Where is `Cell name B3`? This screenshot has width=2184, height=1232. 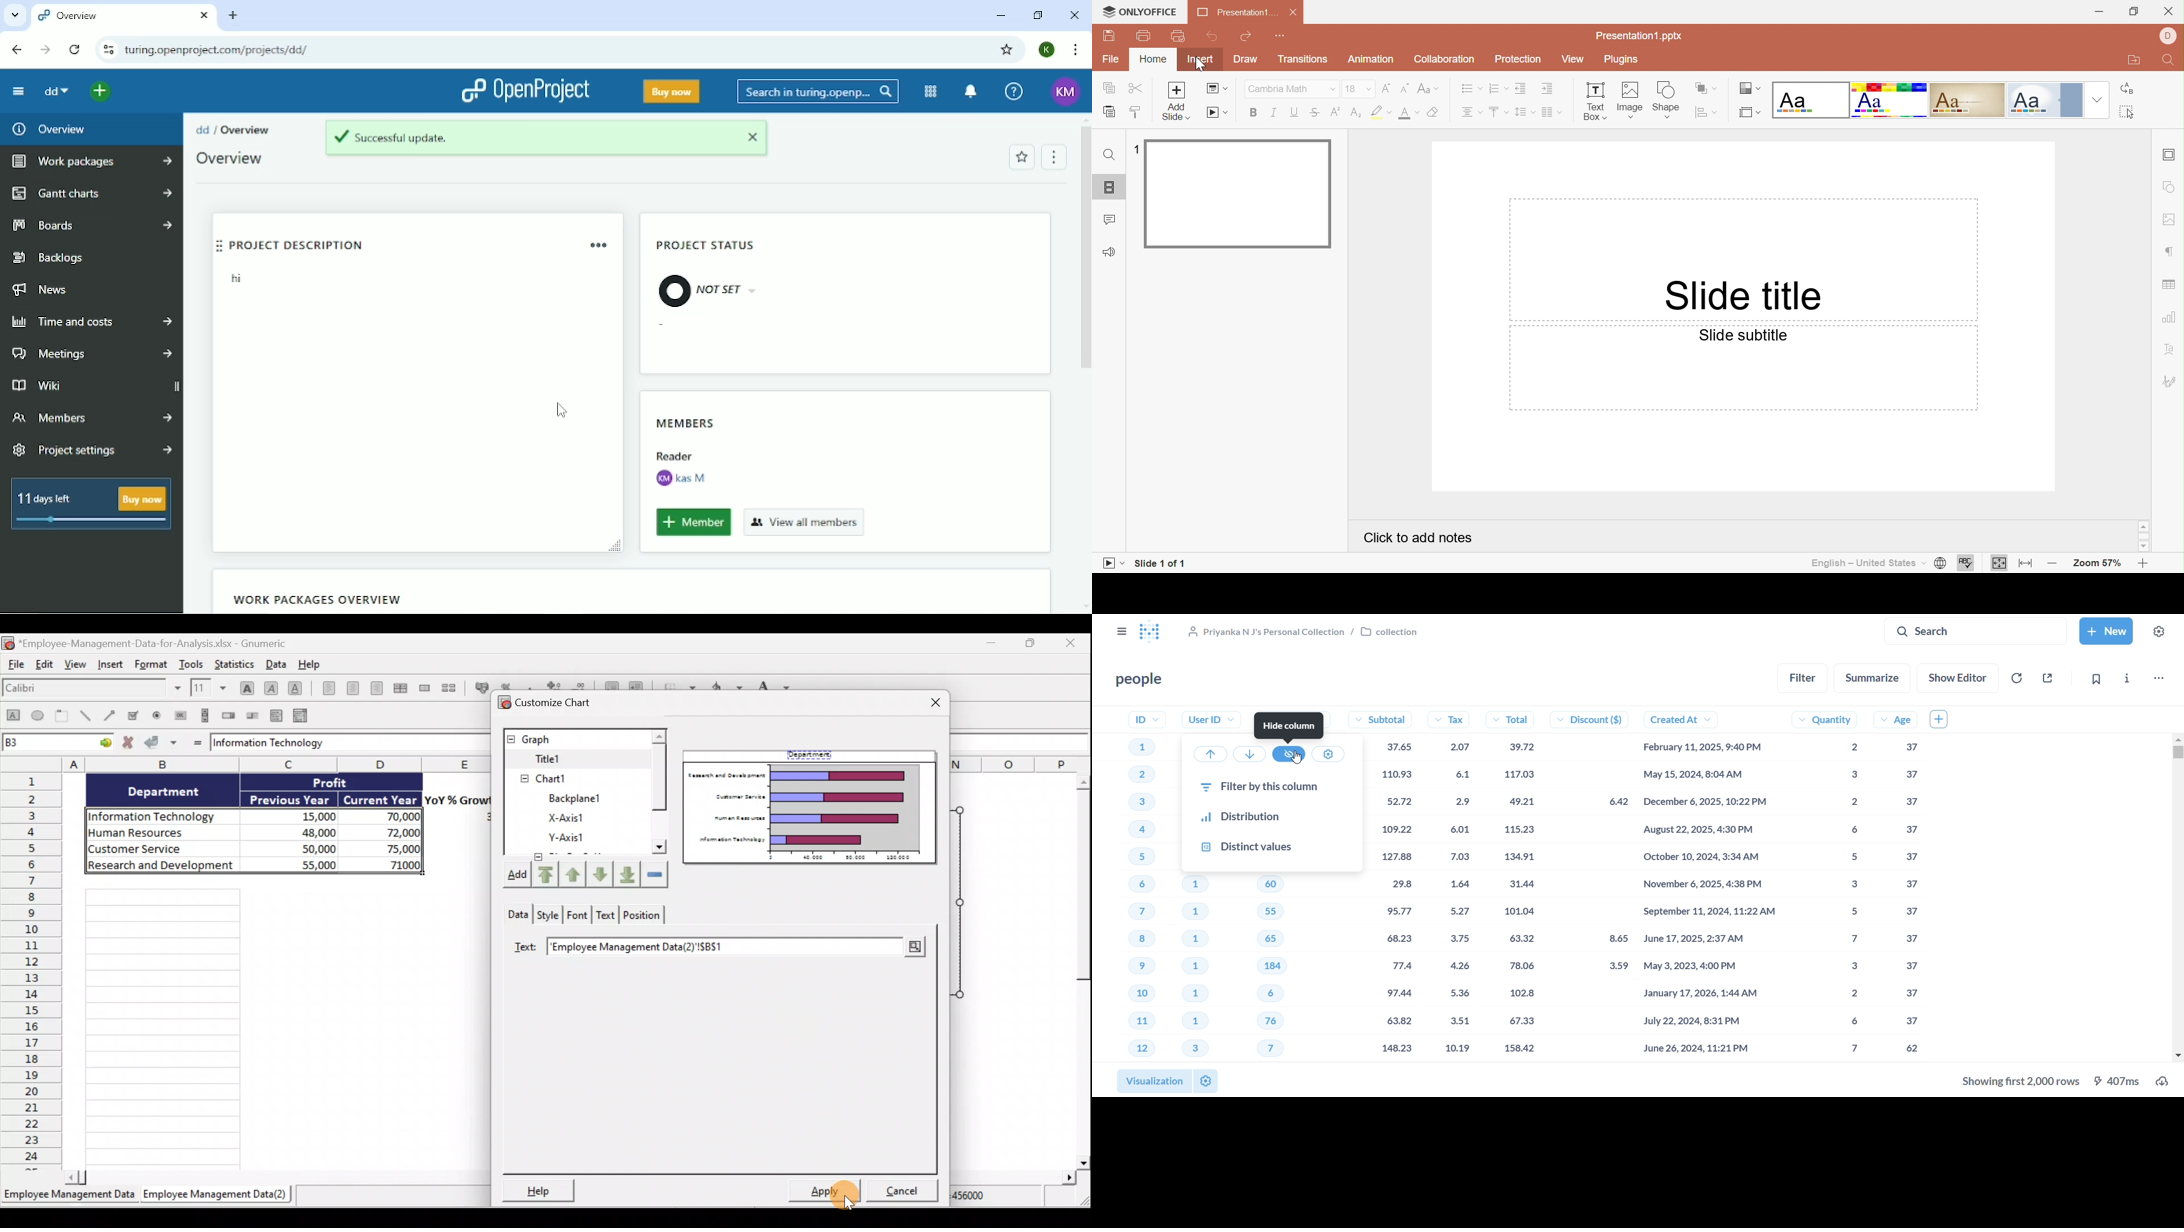 Cell name B3 is located at coordinates (45, 744).